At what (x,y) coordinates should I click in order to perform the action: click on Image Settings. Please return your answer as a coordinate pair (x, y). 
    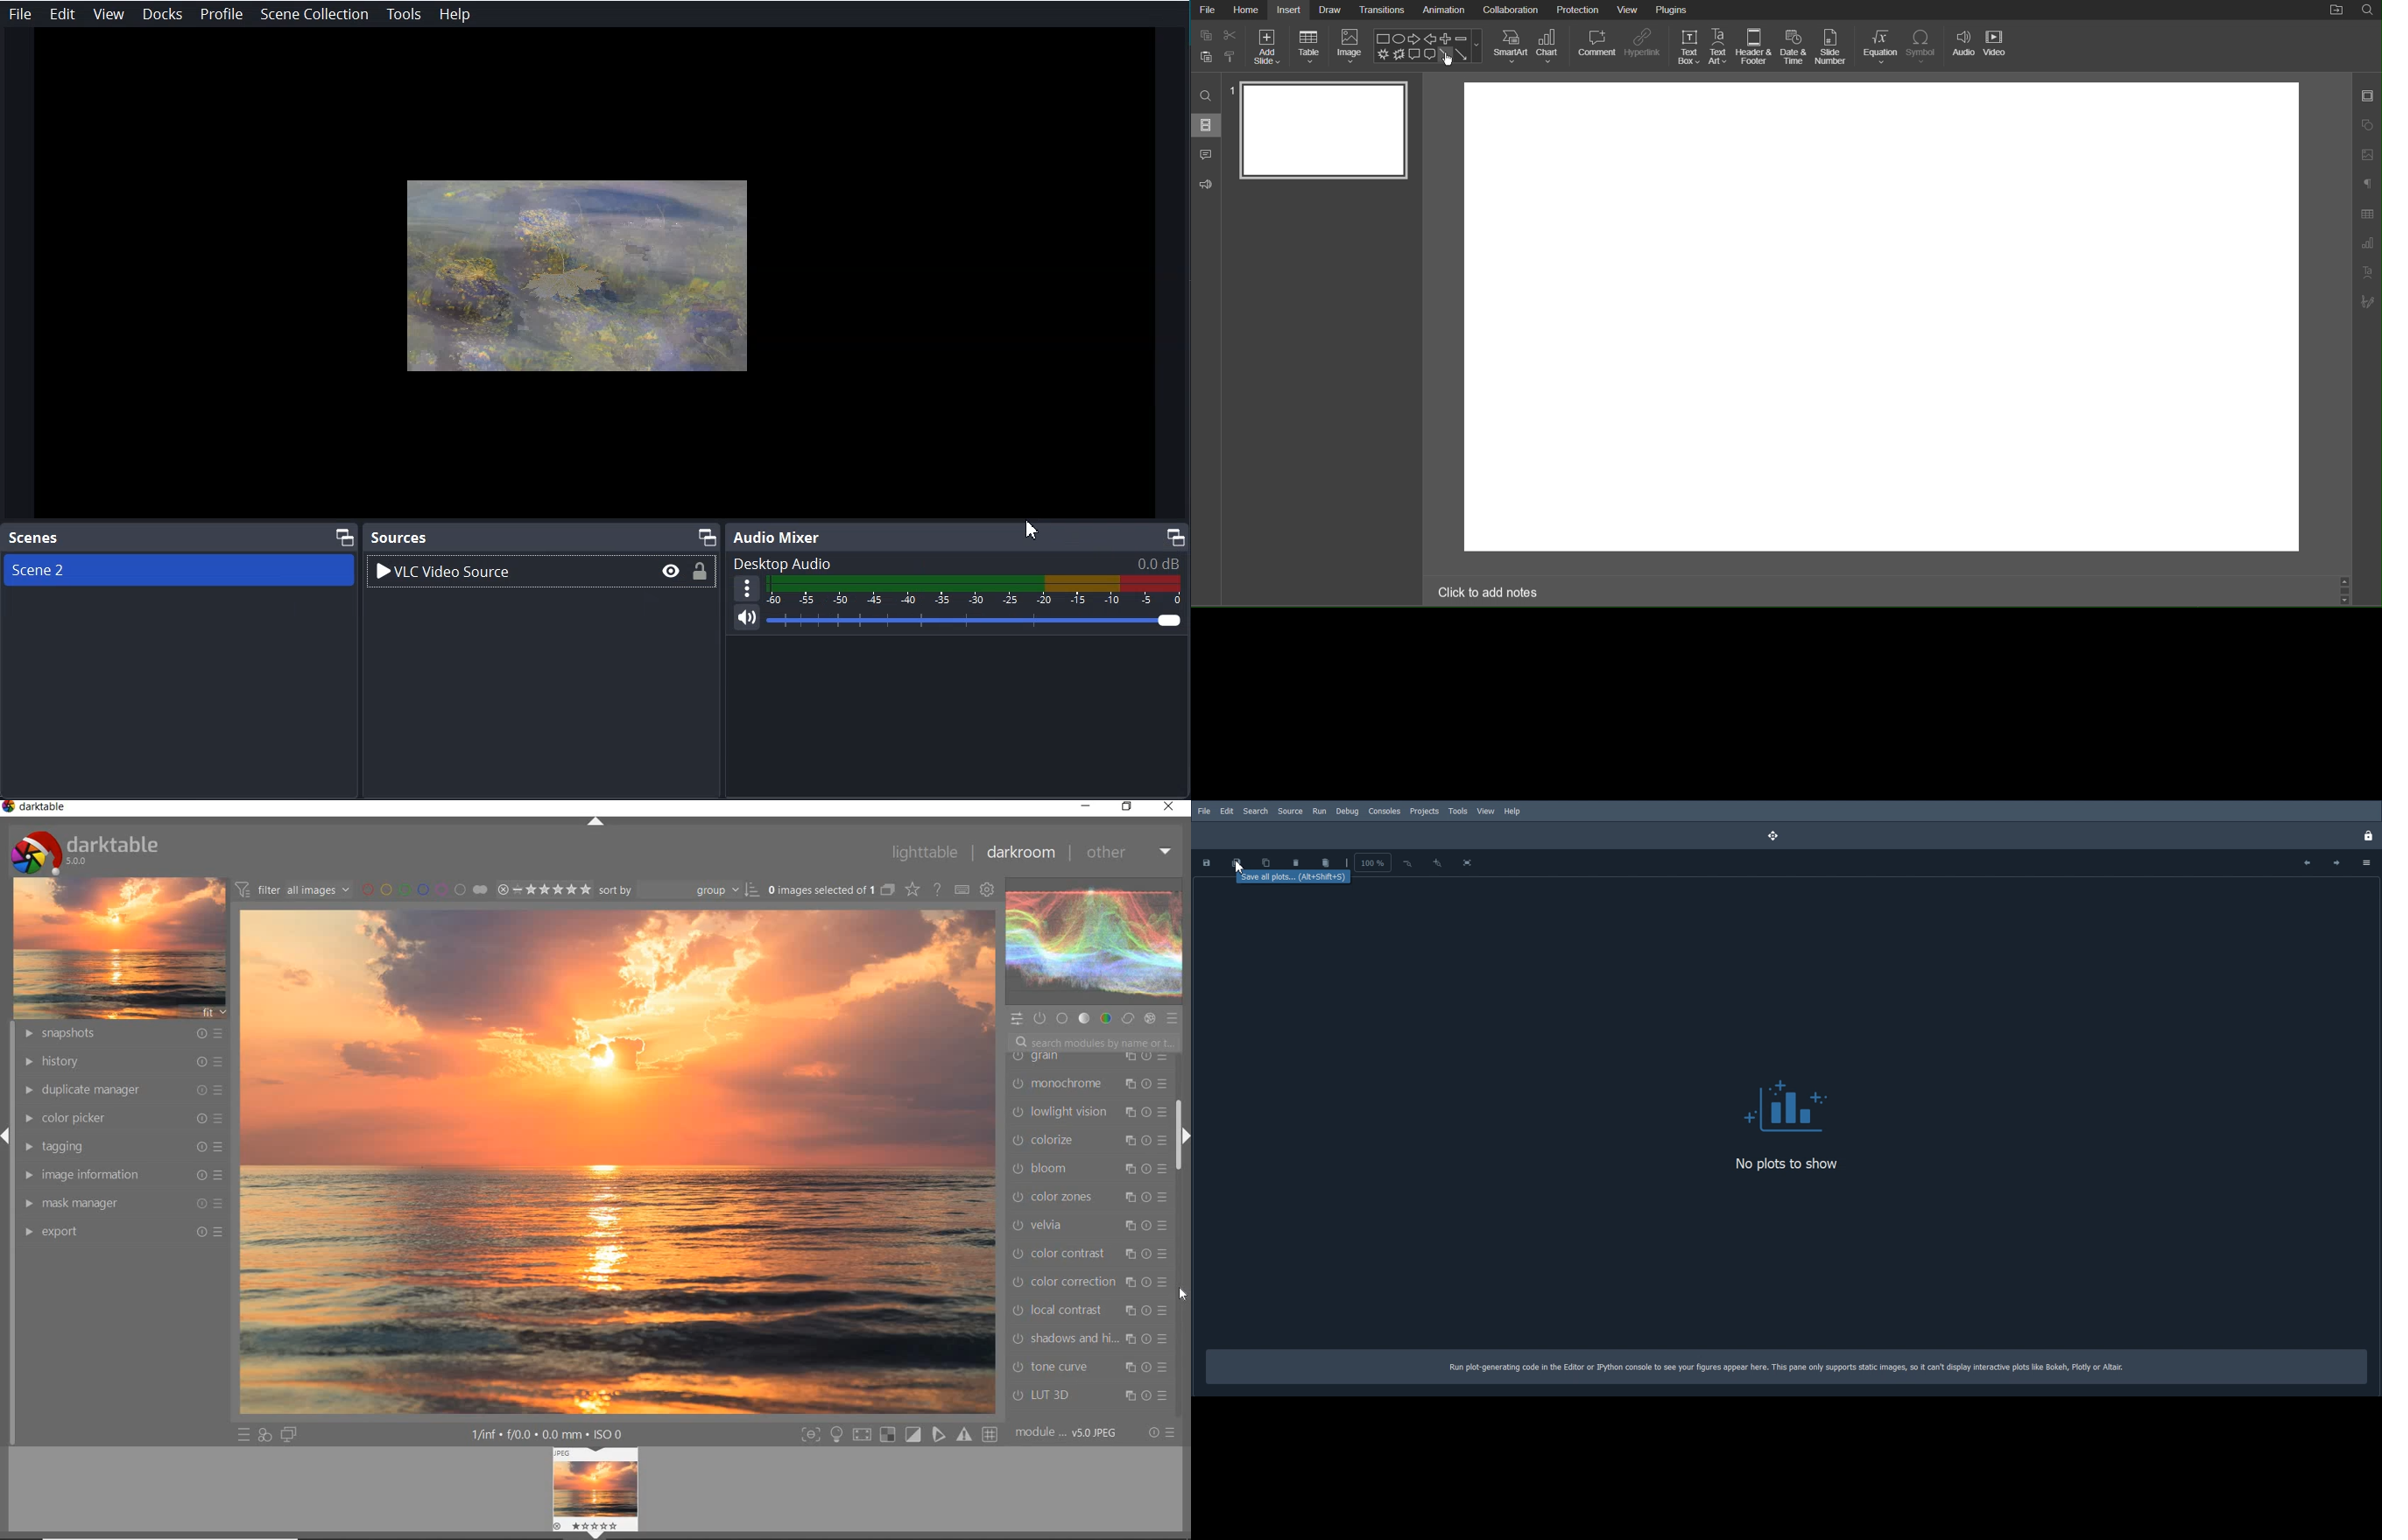
    Looking at the image, I should click on (2367, 156).